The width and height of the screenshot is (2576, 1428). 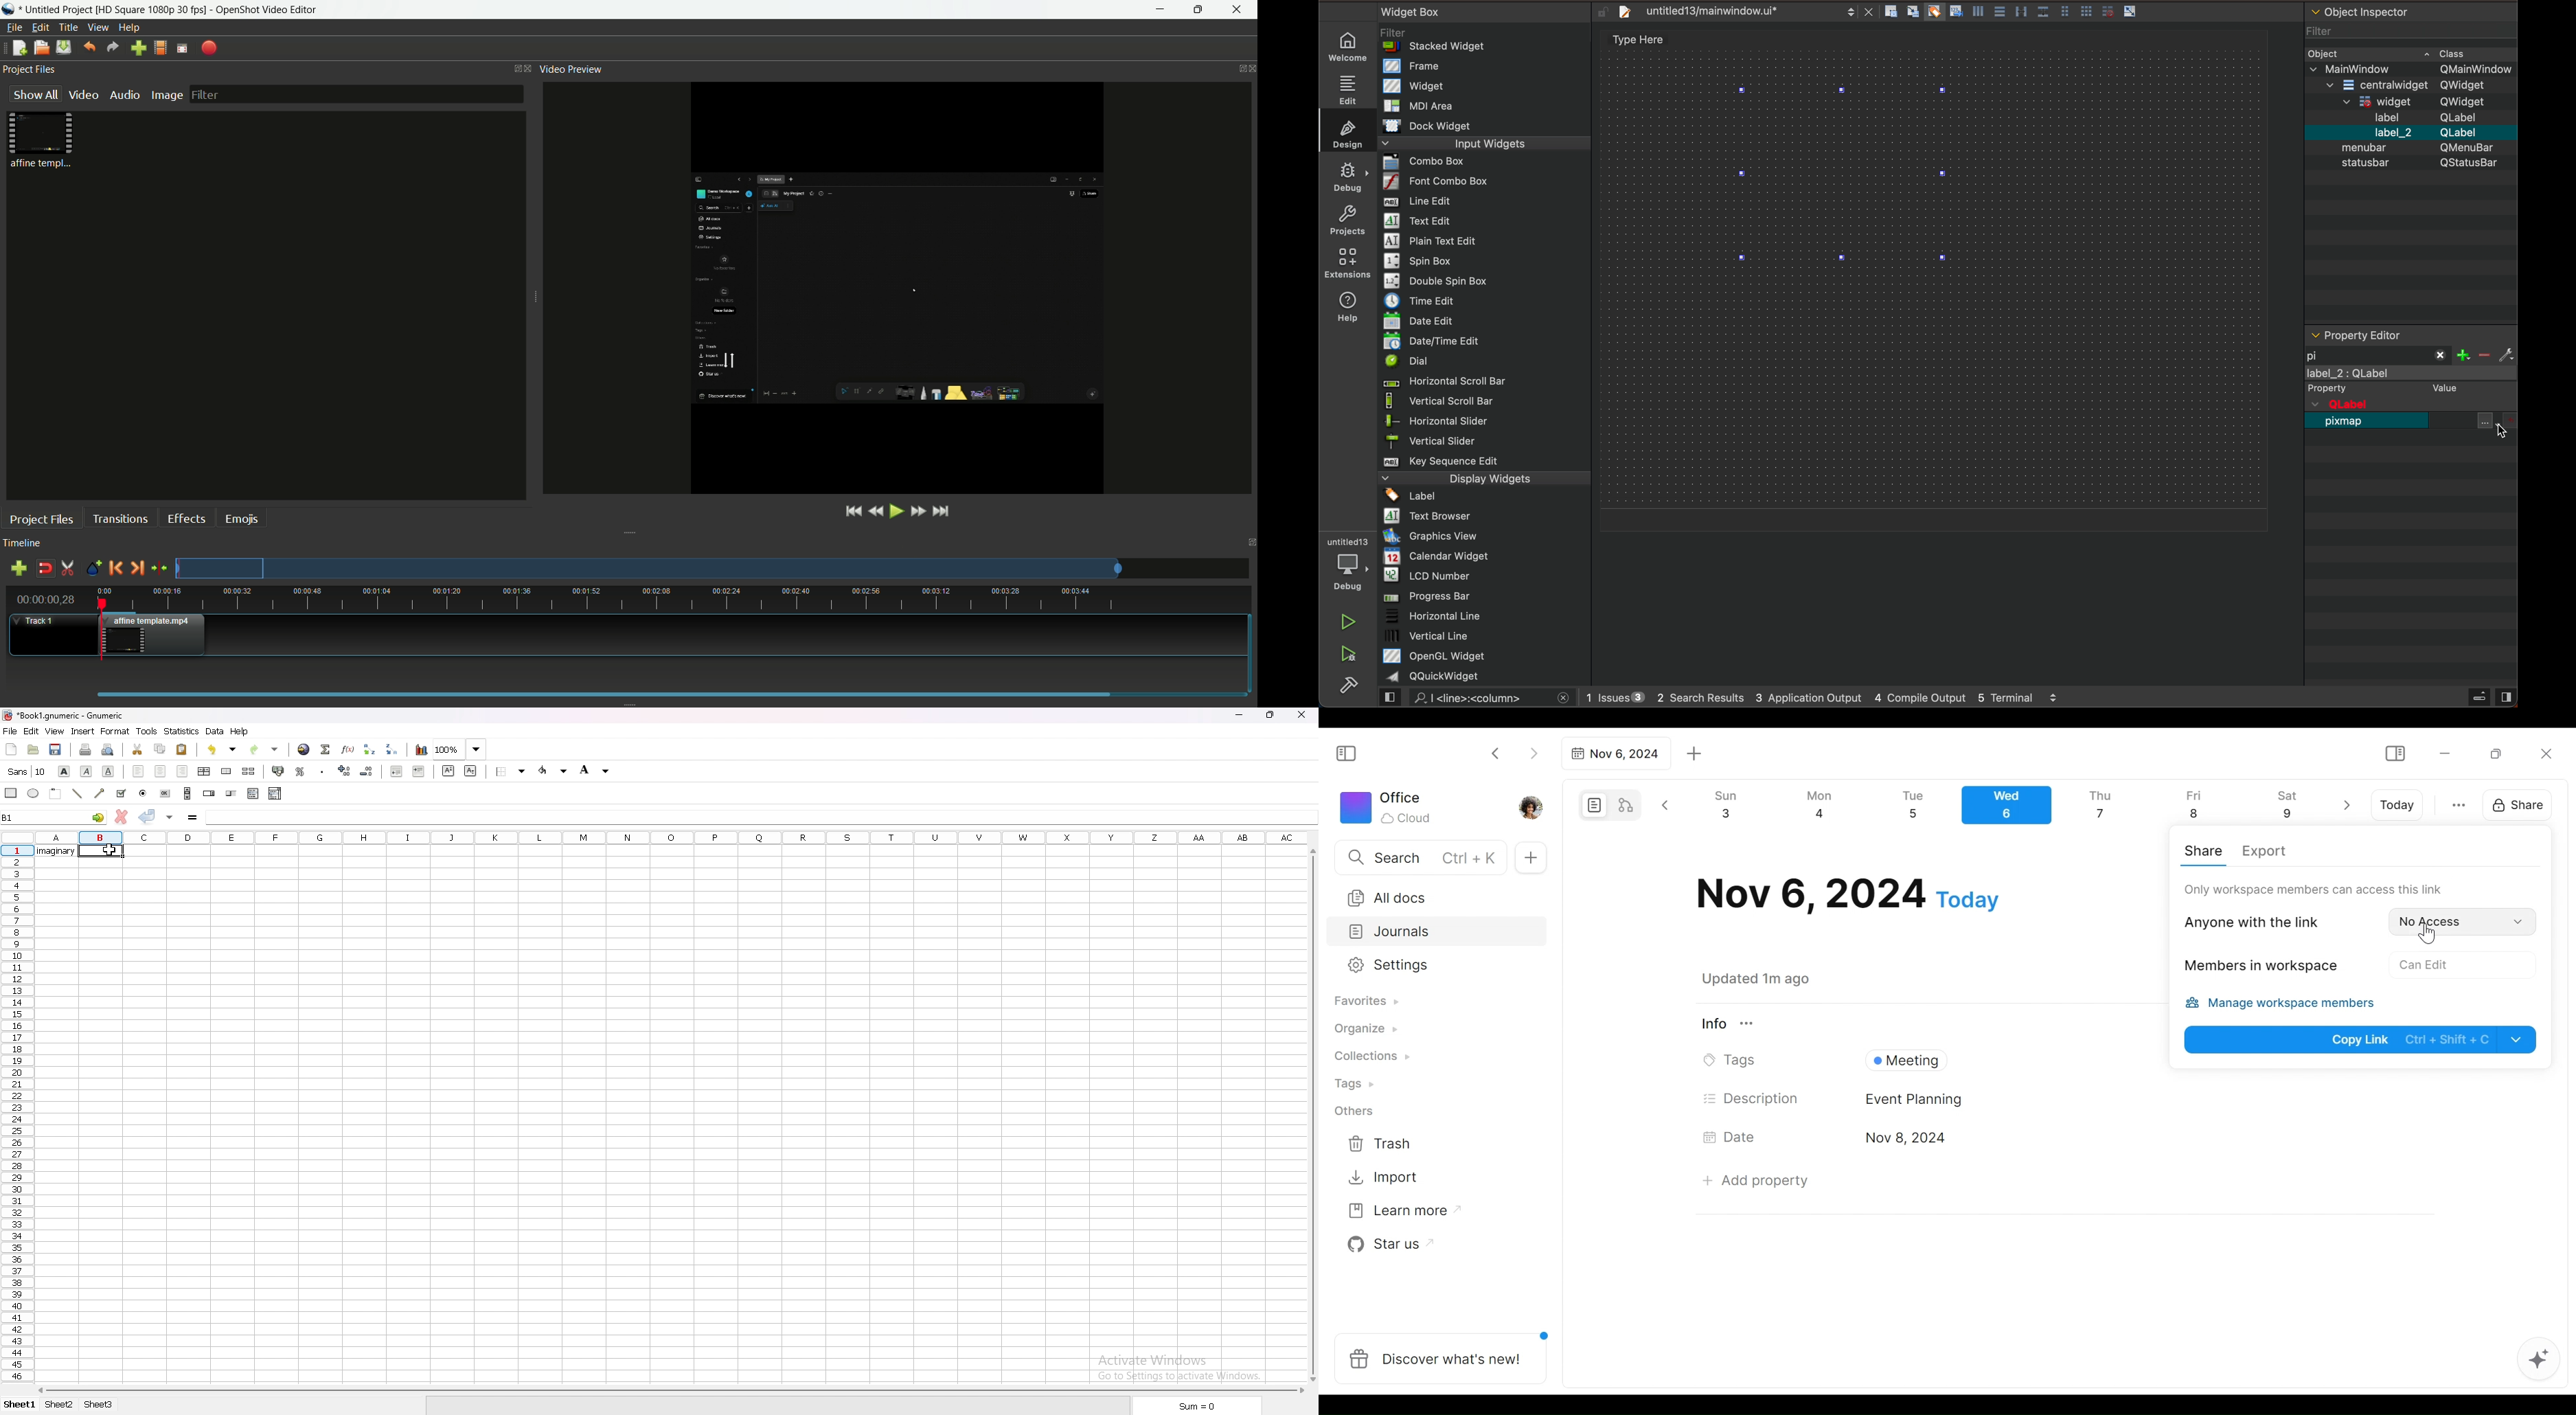 I want to click on Tags, so click(x=1733, y=1061).